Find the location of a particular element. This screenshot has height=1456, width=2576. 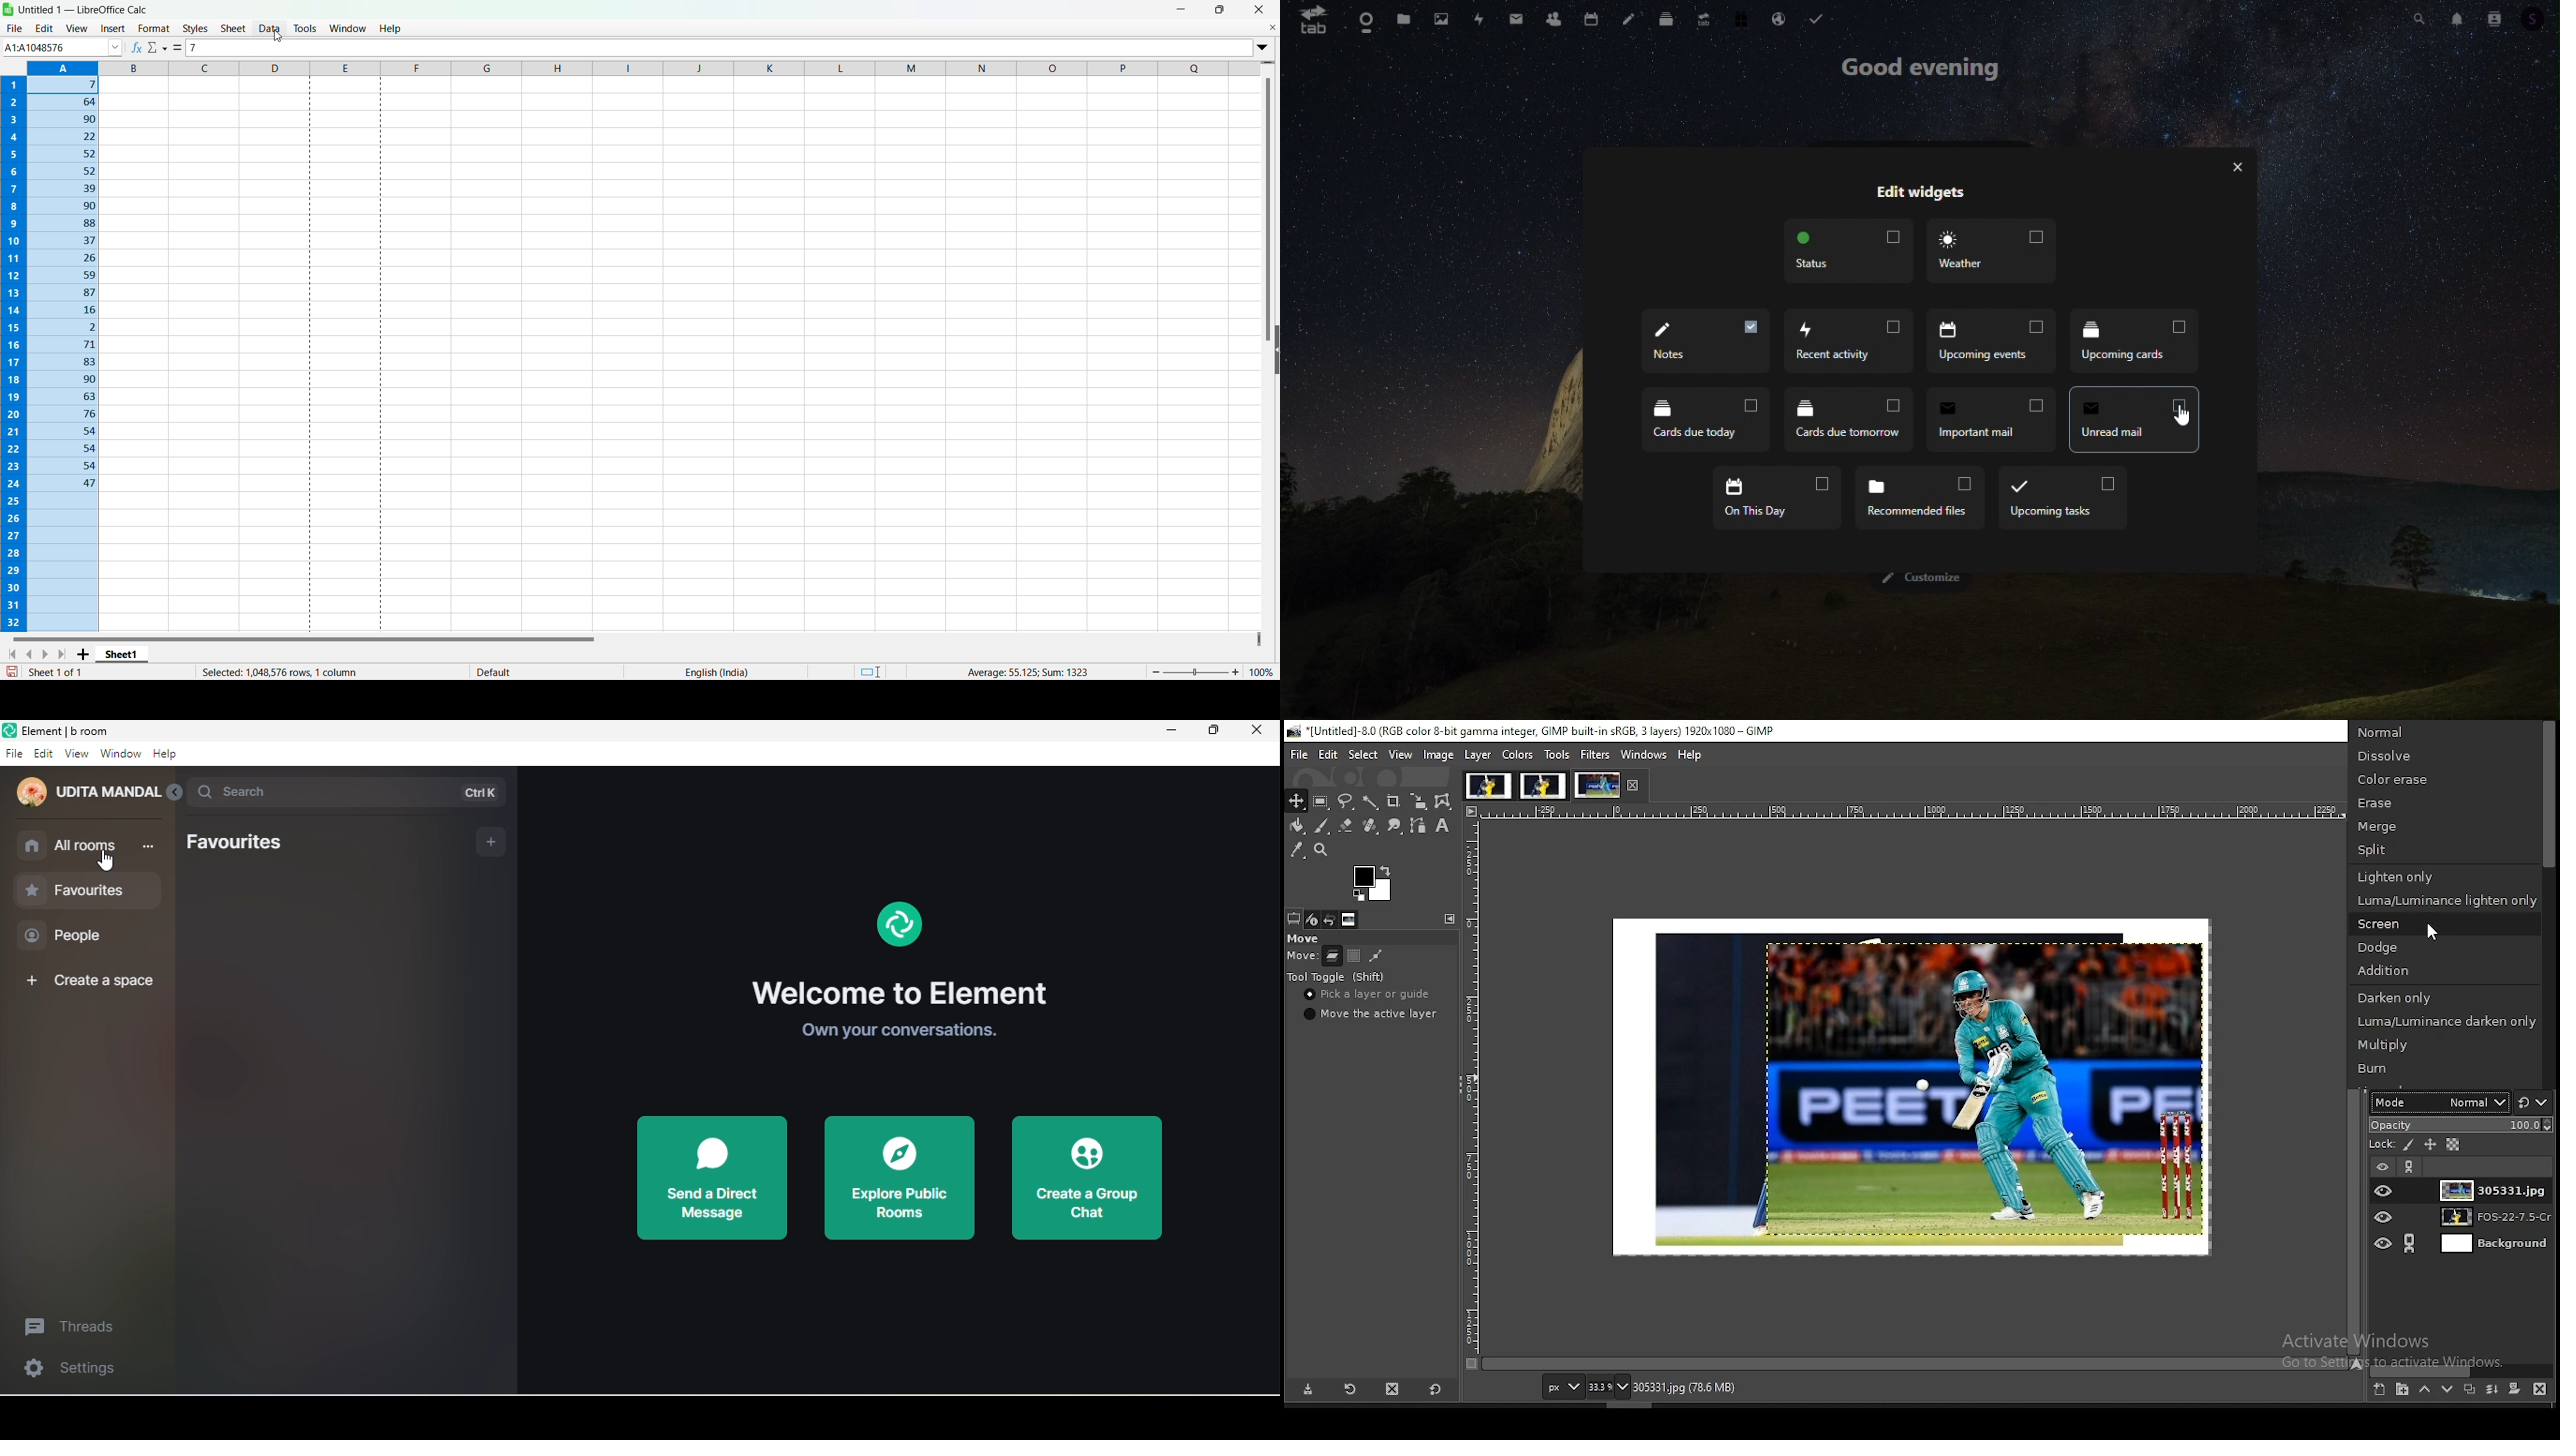

image is located at coordinates (1489, 783).